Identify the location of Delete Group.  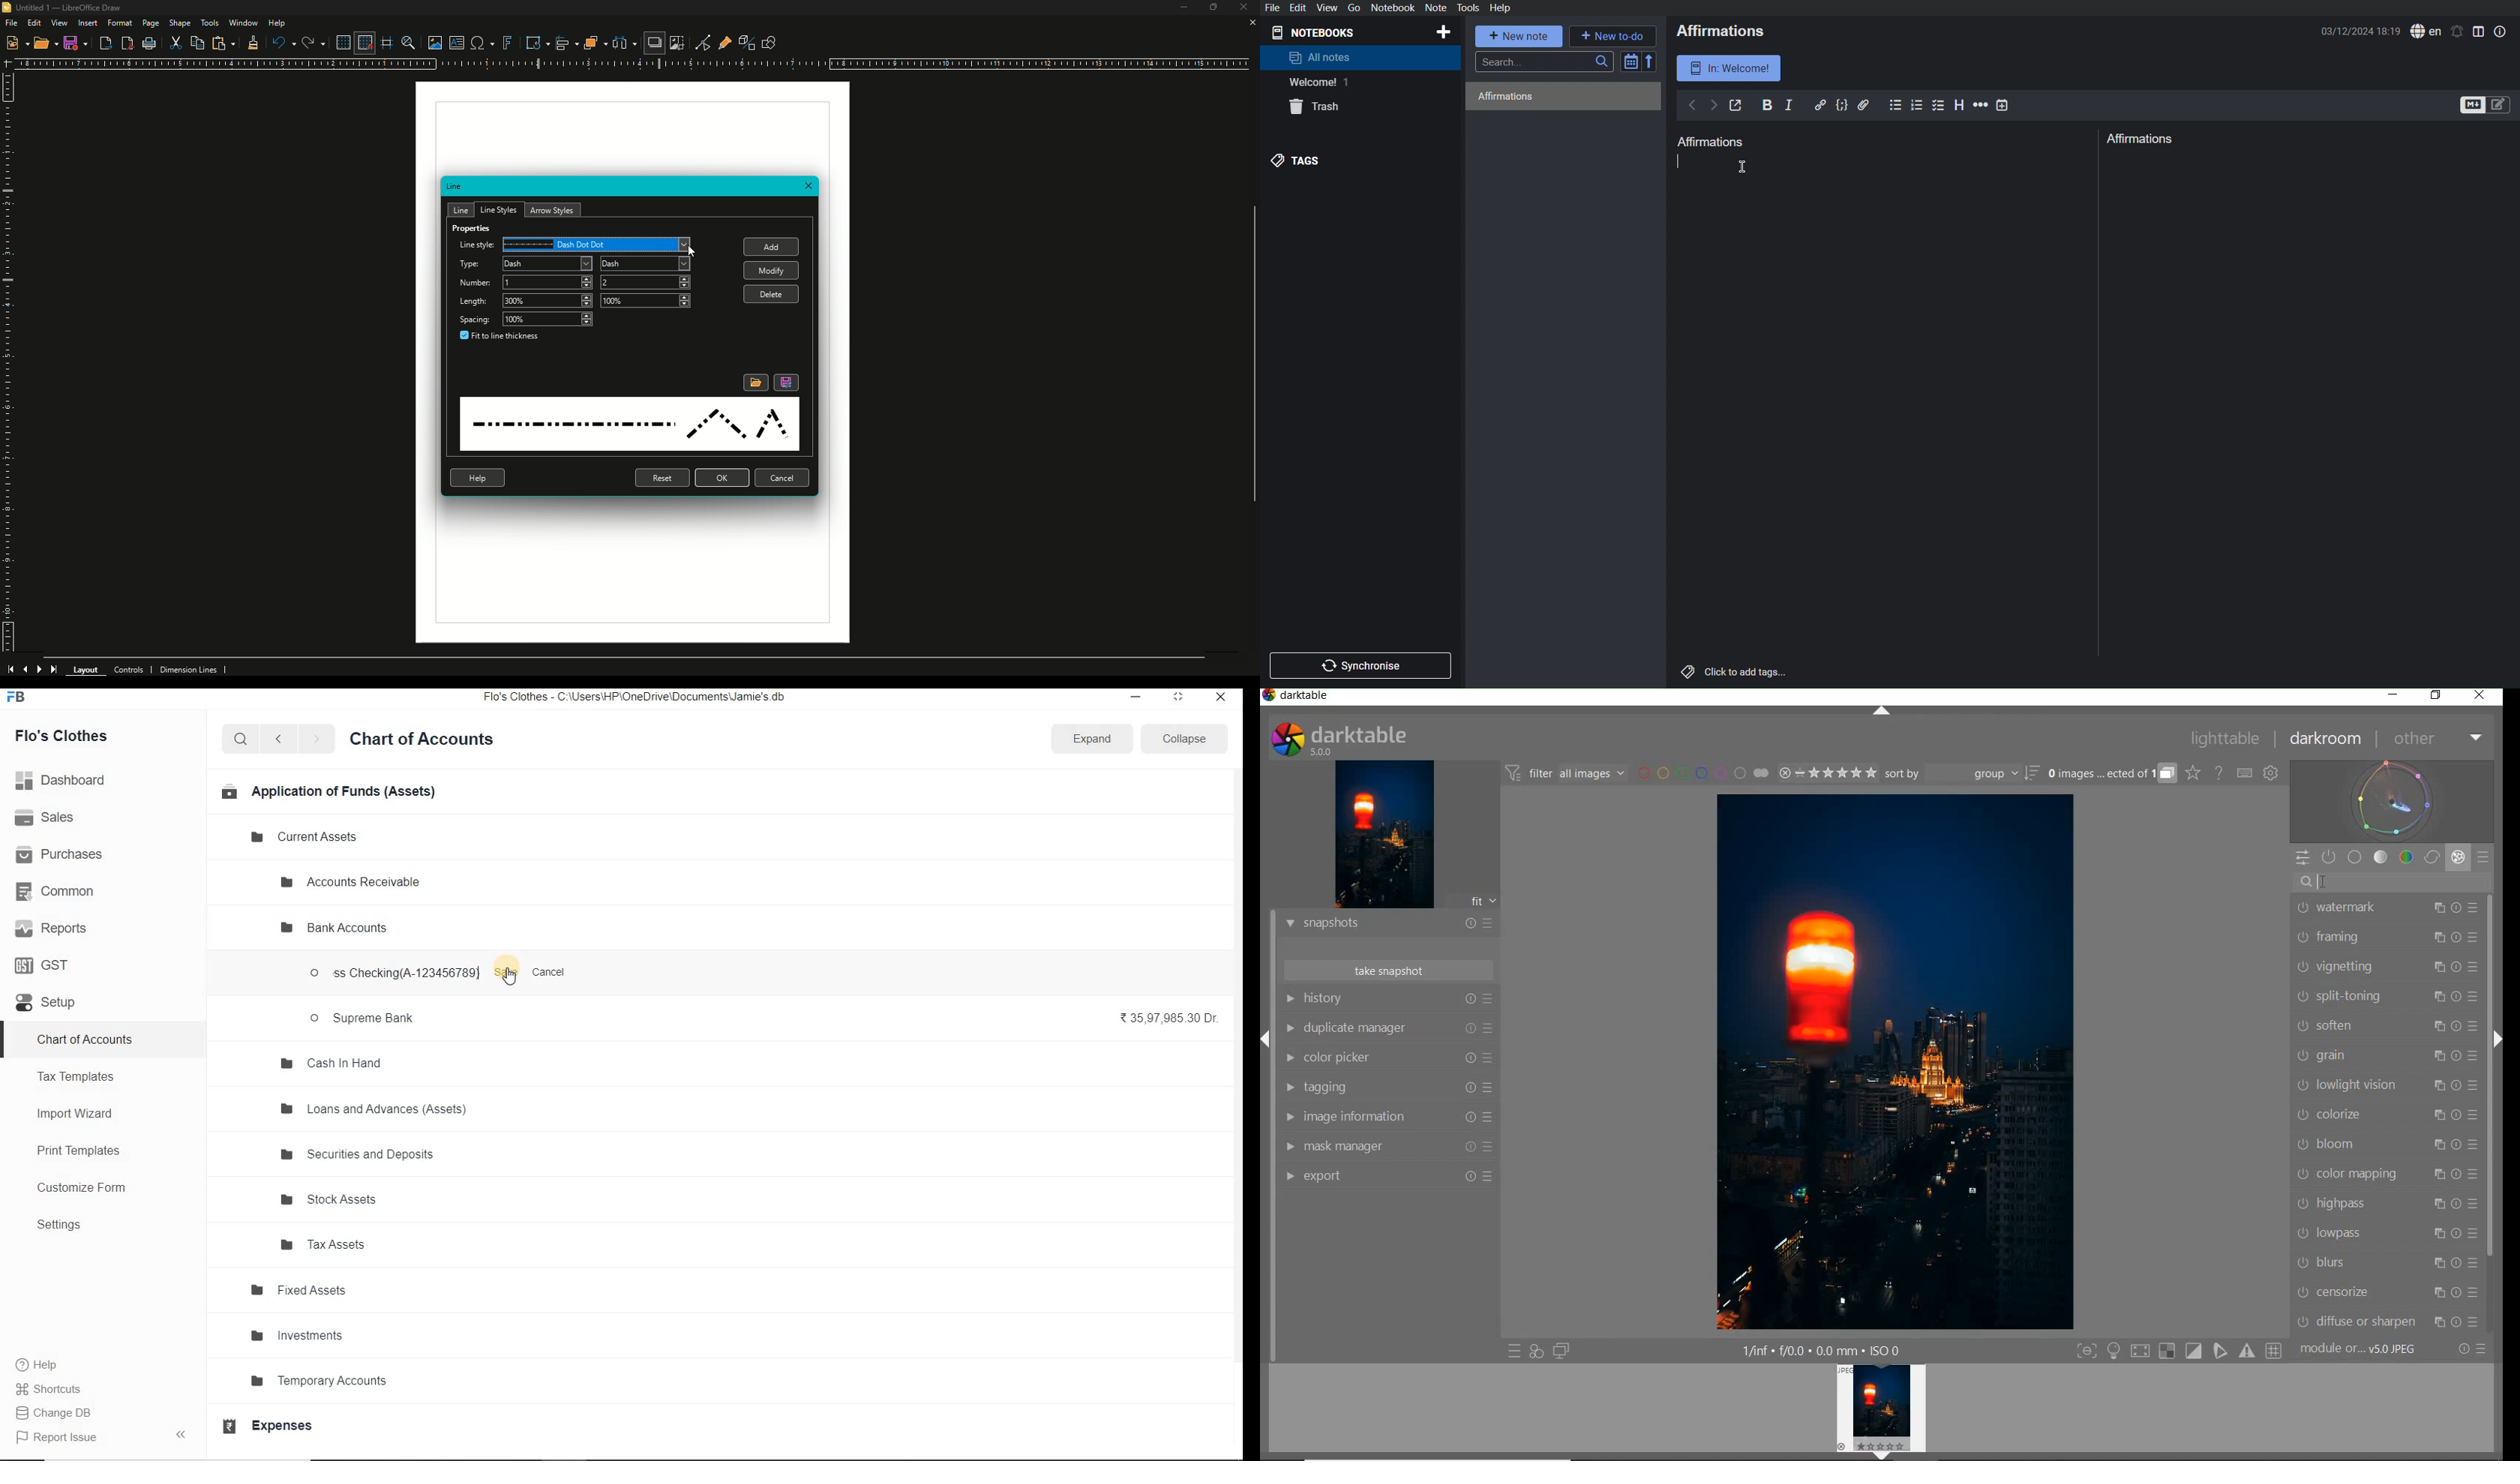
(569, 928).